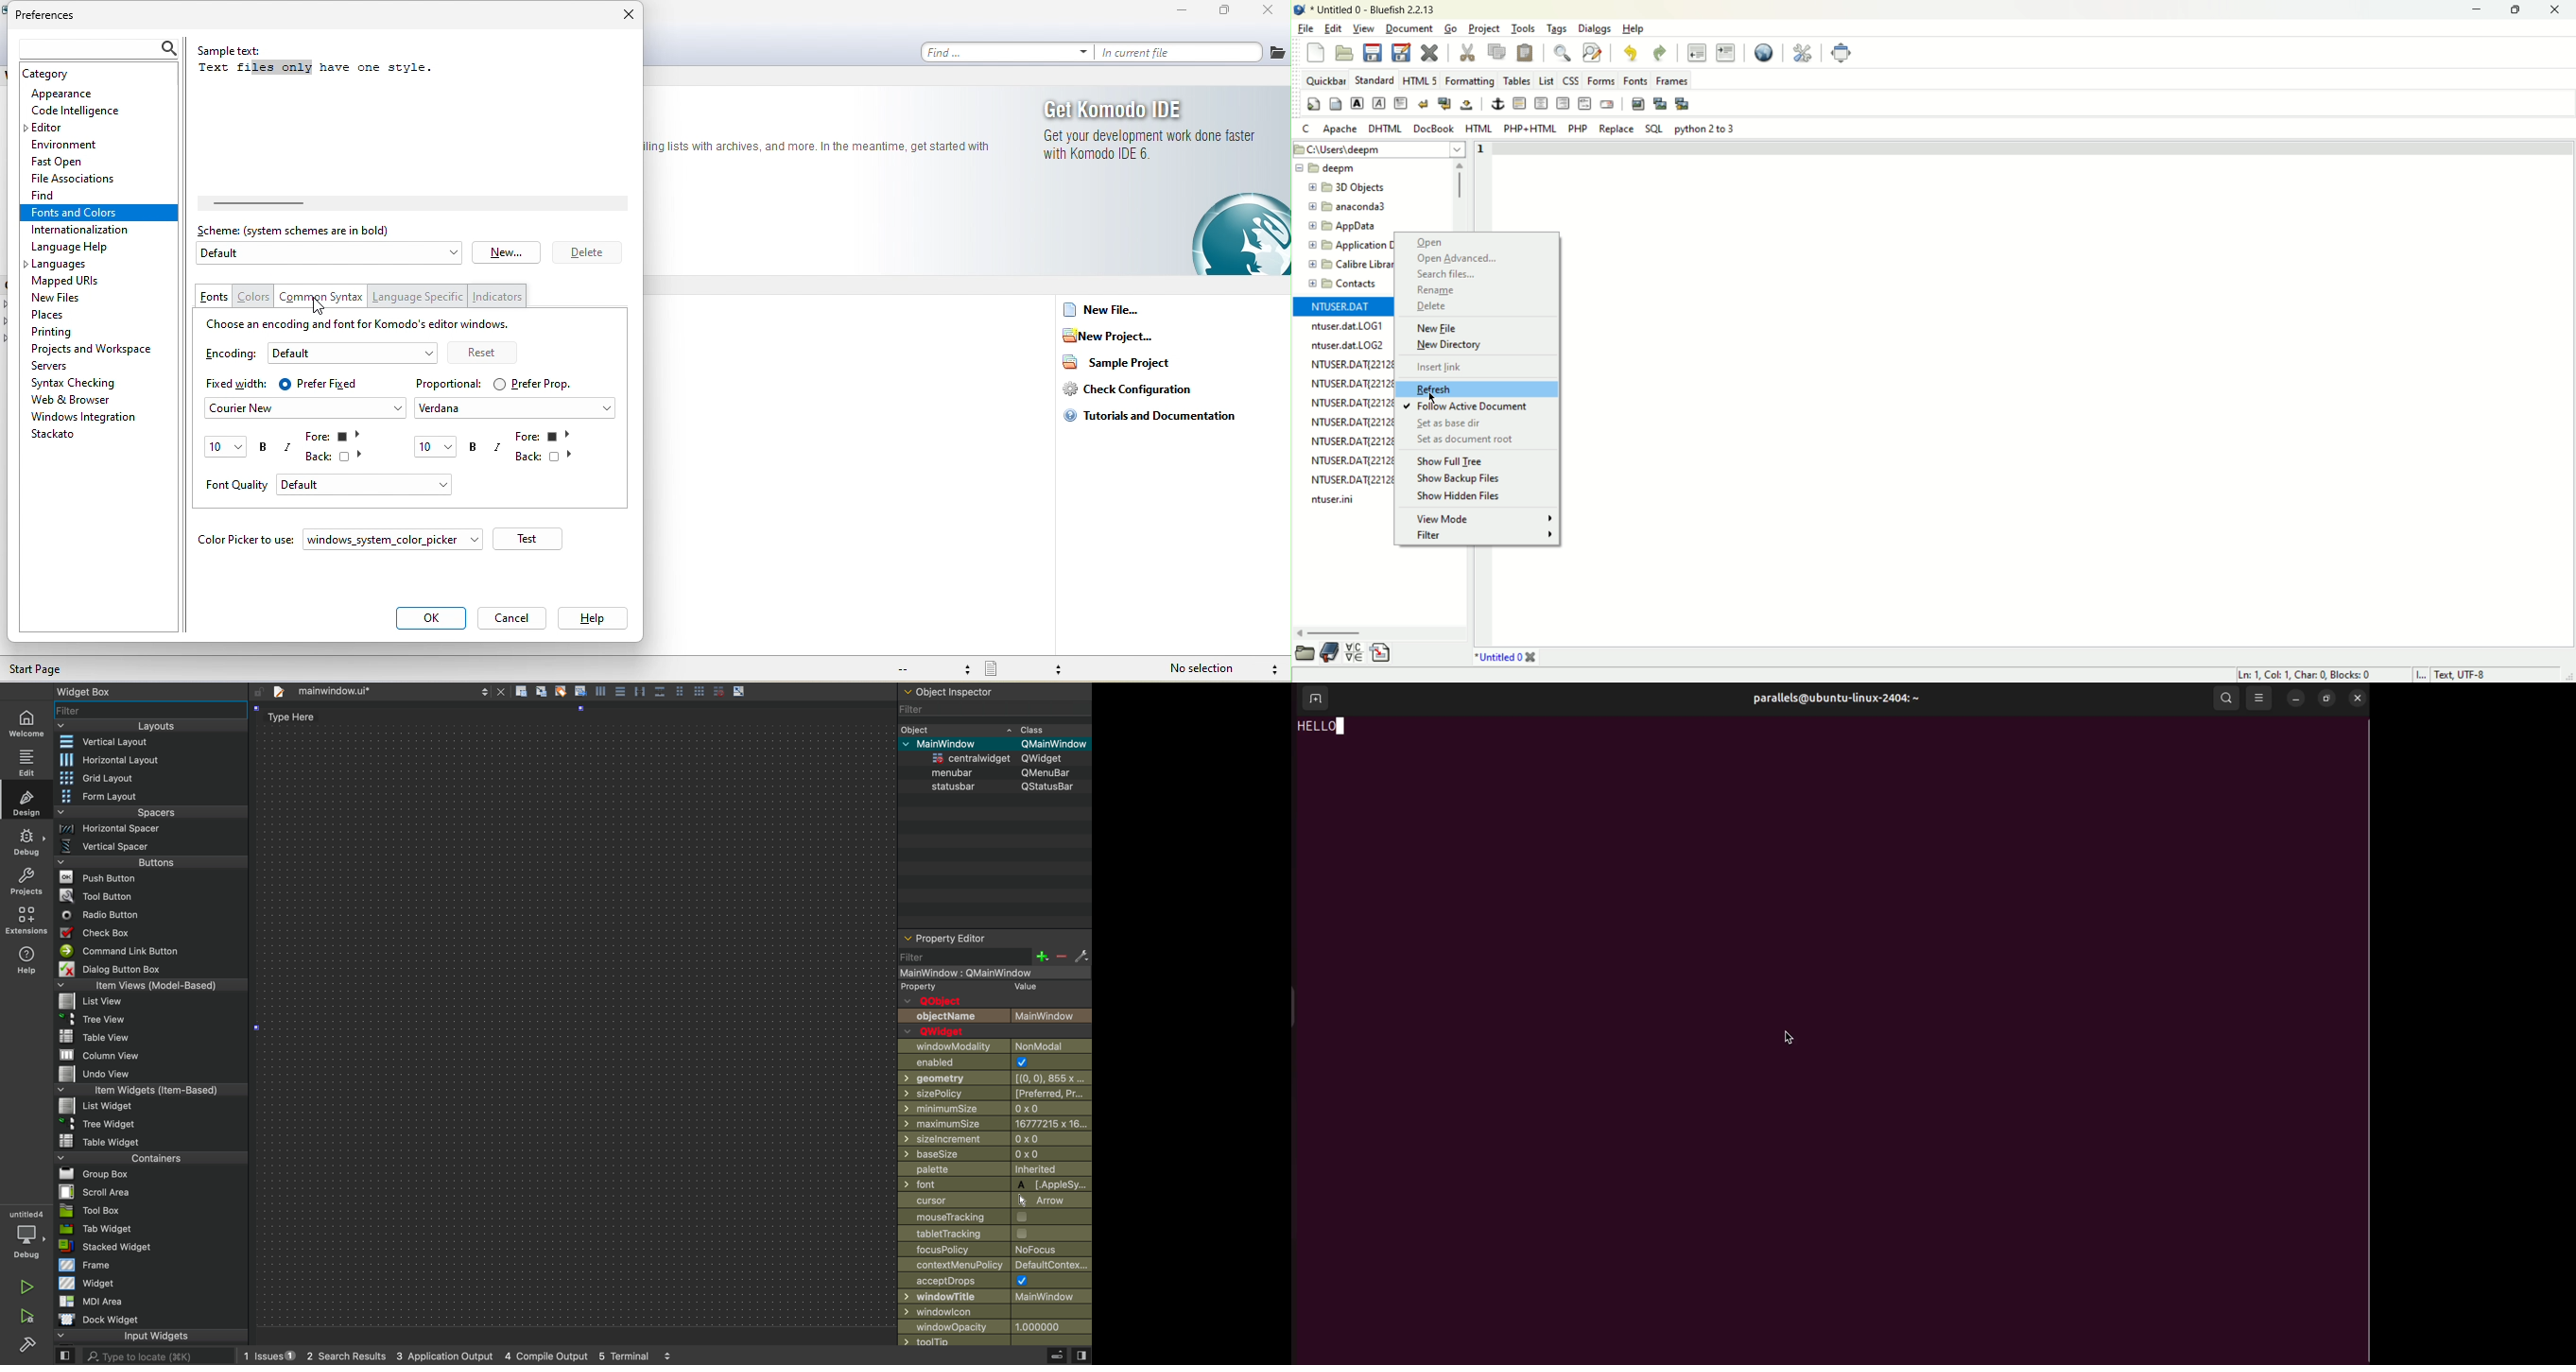 Image resolution: width=2576 pixels, height=1372 pixels. I want to click on object section, so click(992, 693).